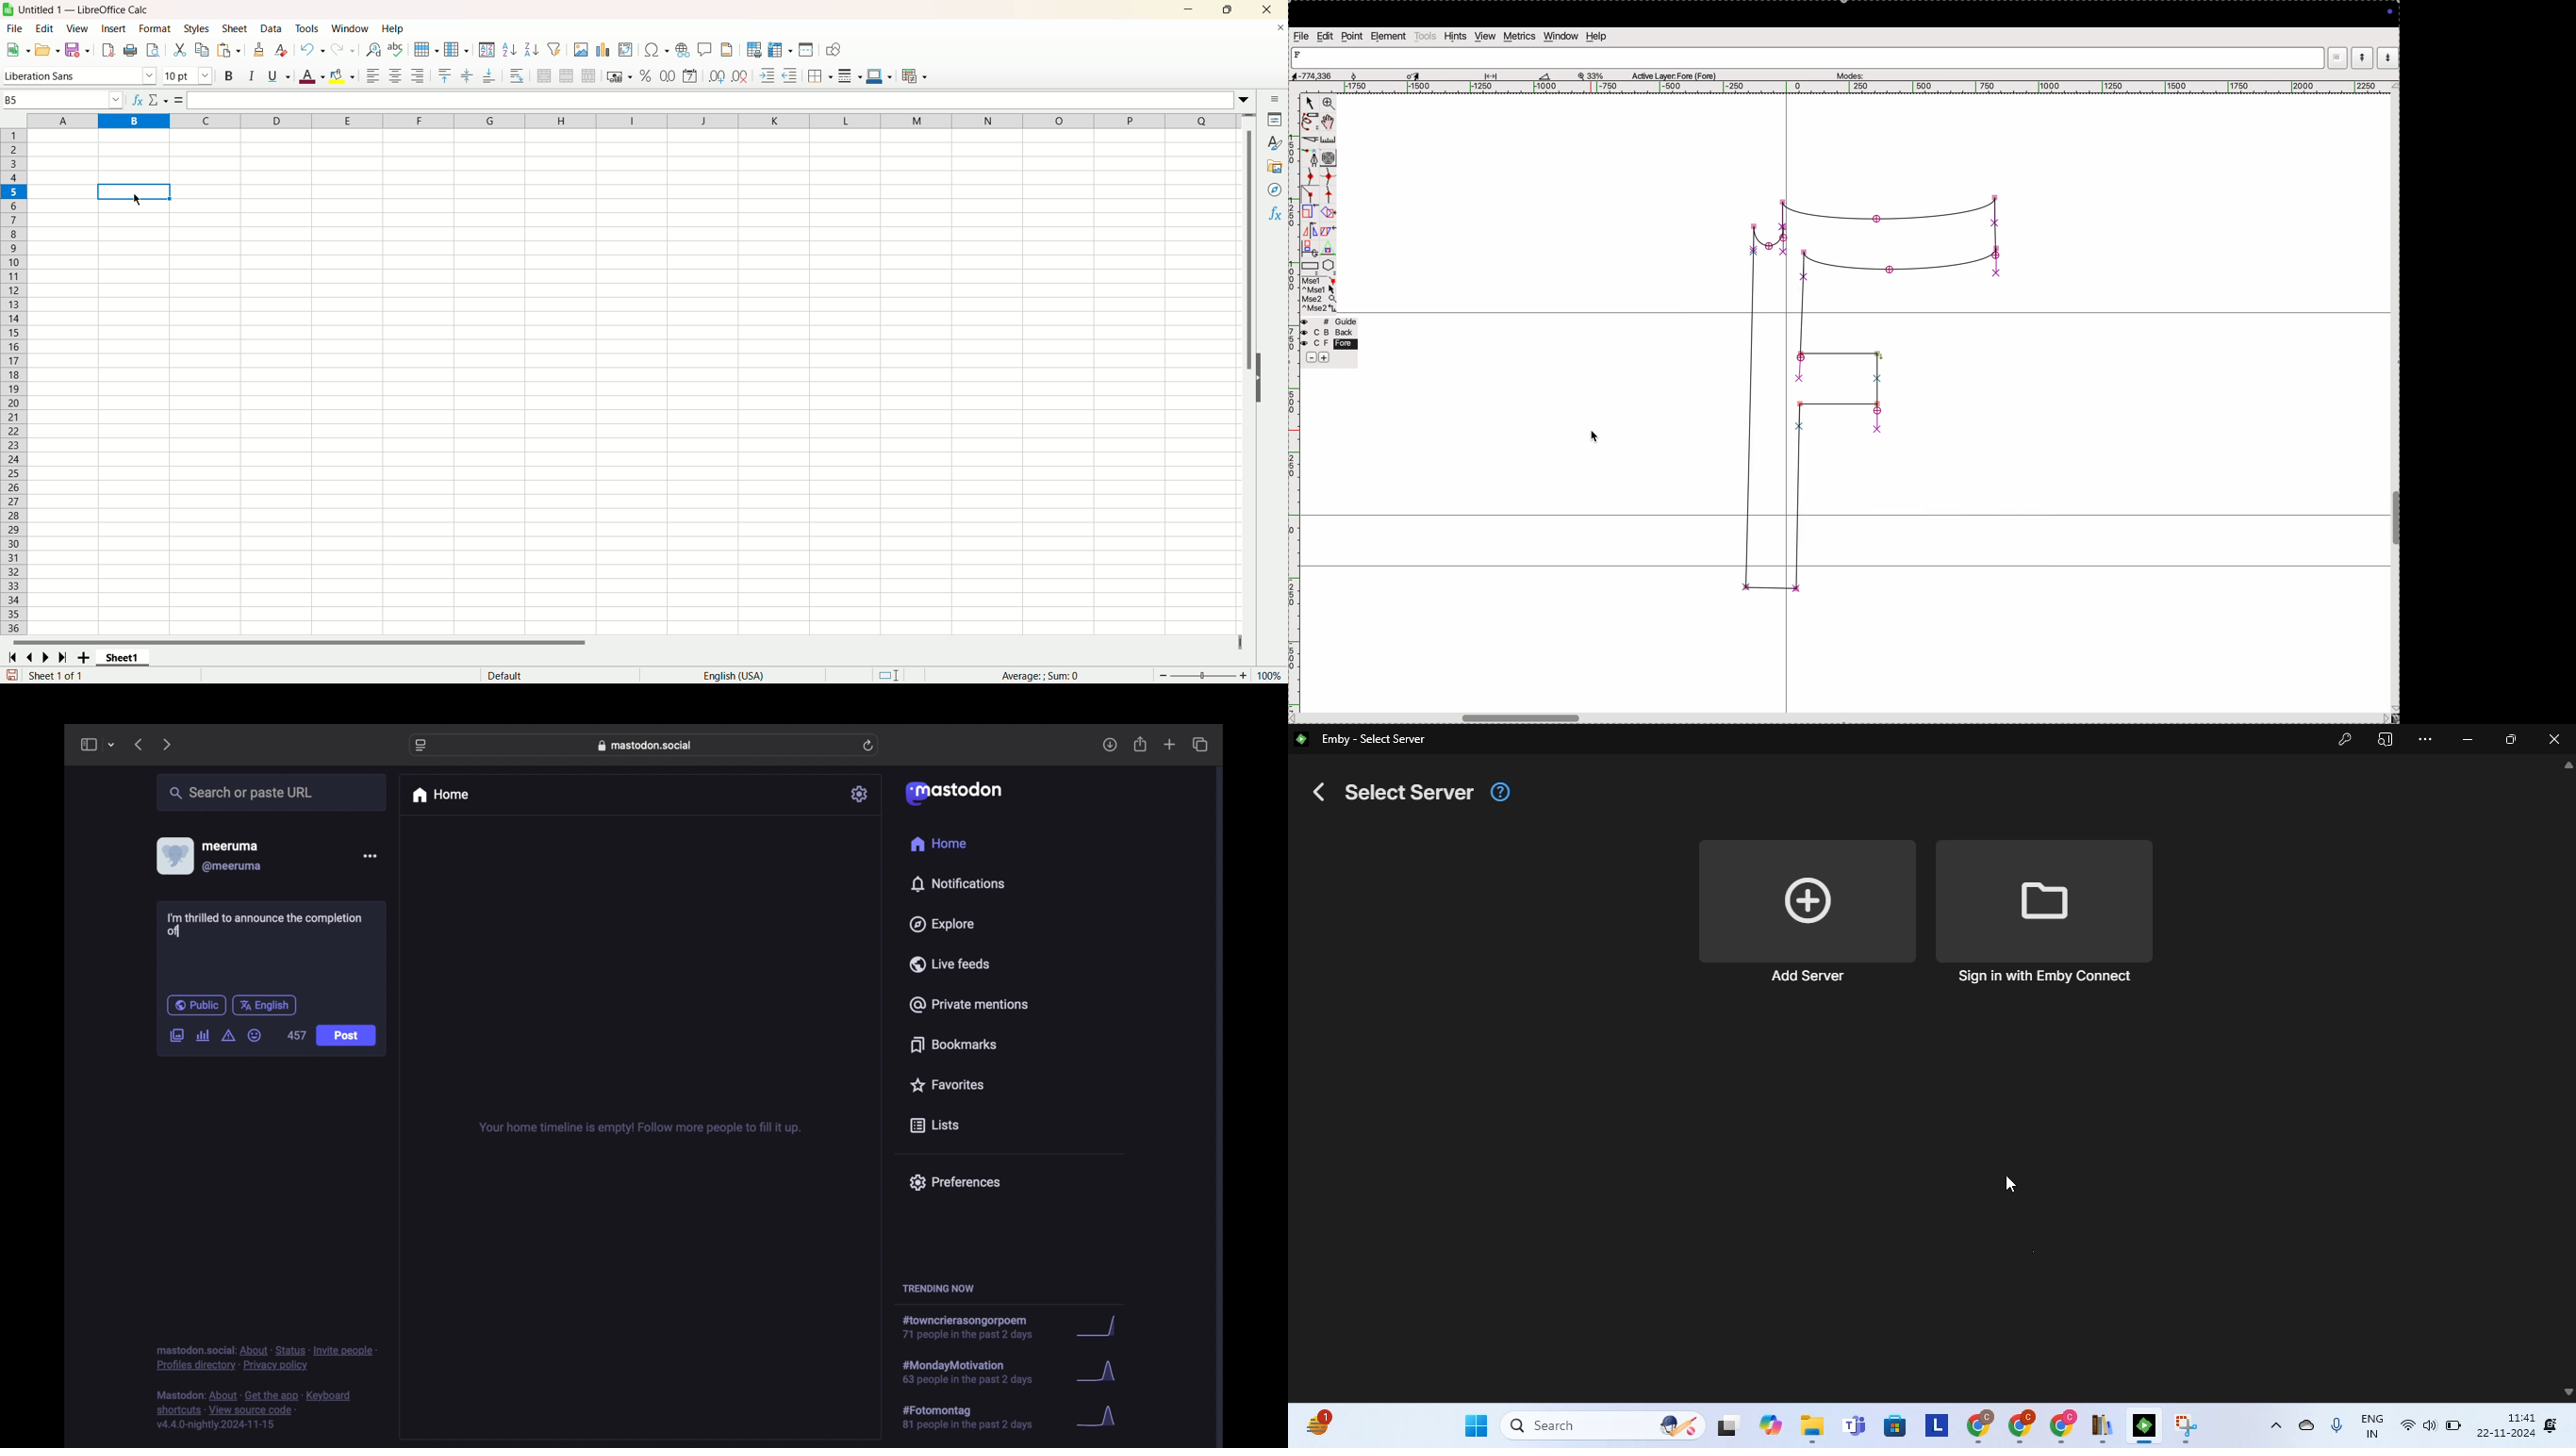 The width and height of the screenshot is (2576, 1456). What do you see at coordinates (1308, 123) in the screenshot?
I see `pen` at bounding box center [1308, 123].